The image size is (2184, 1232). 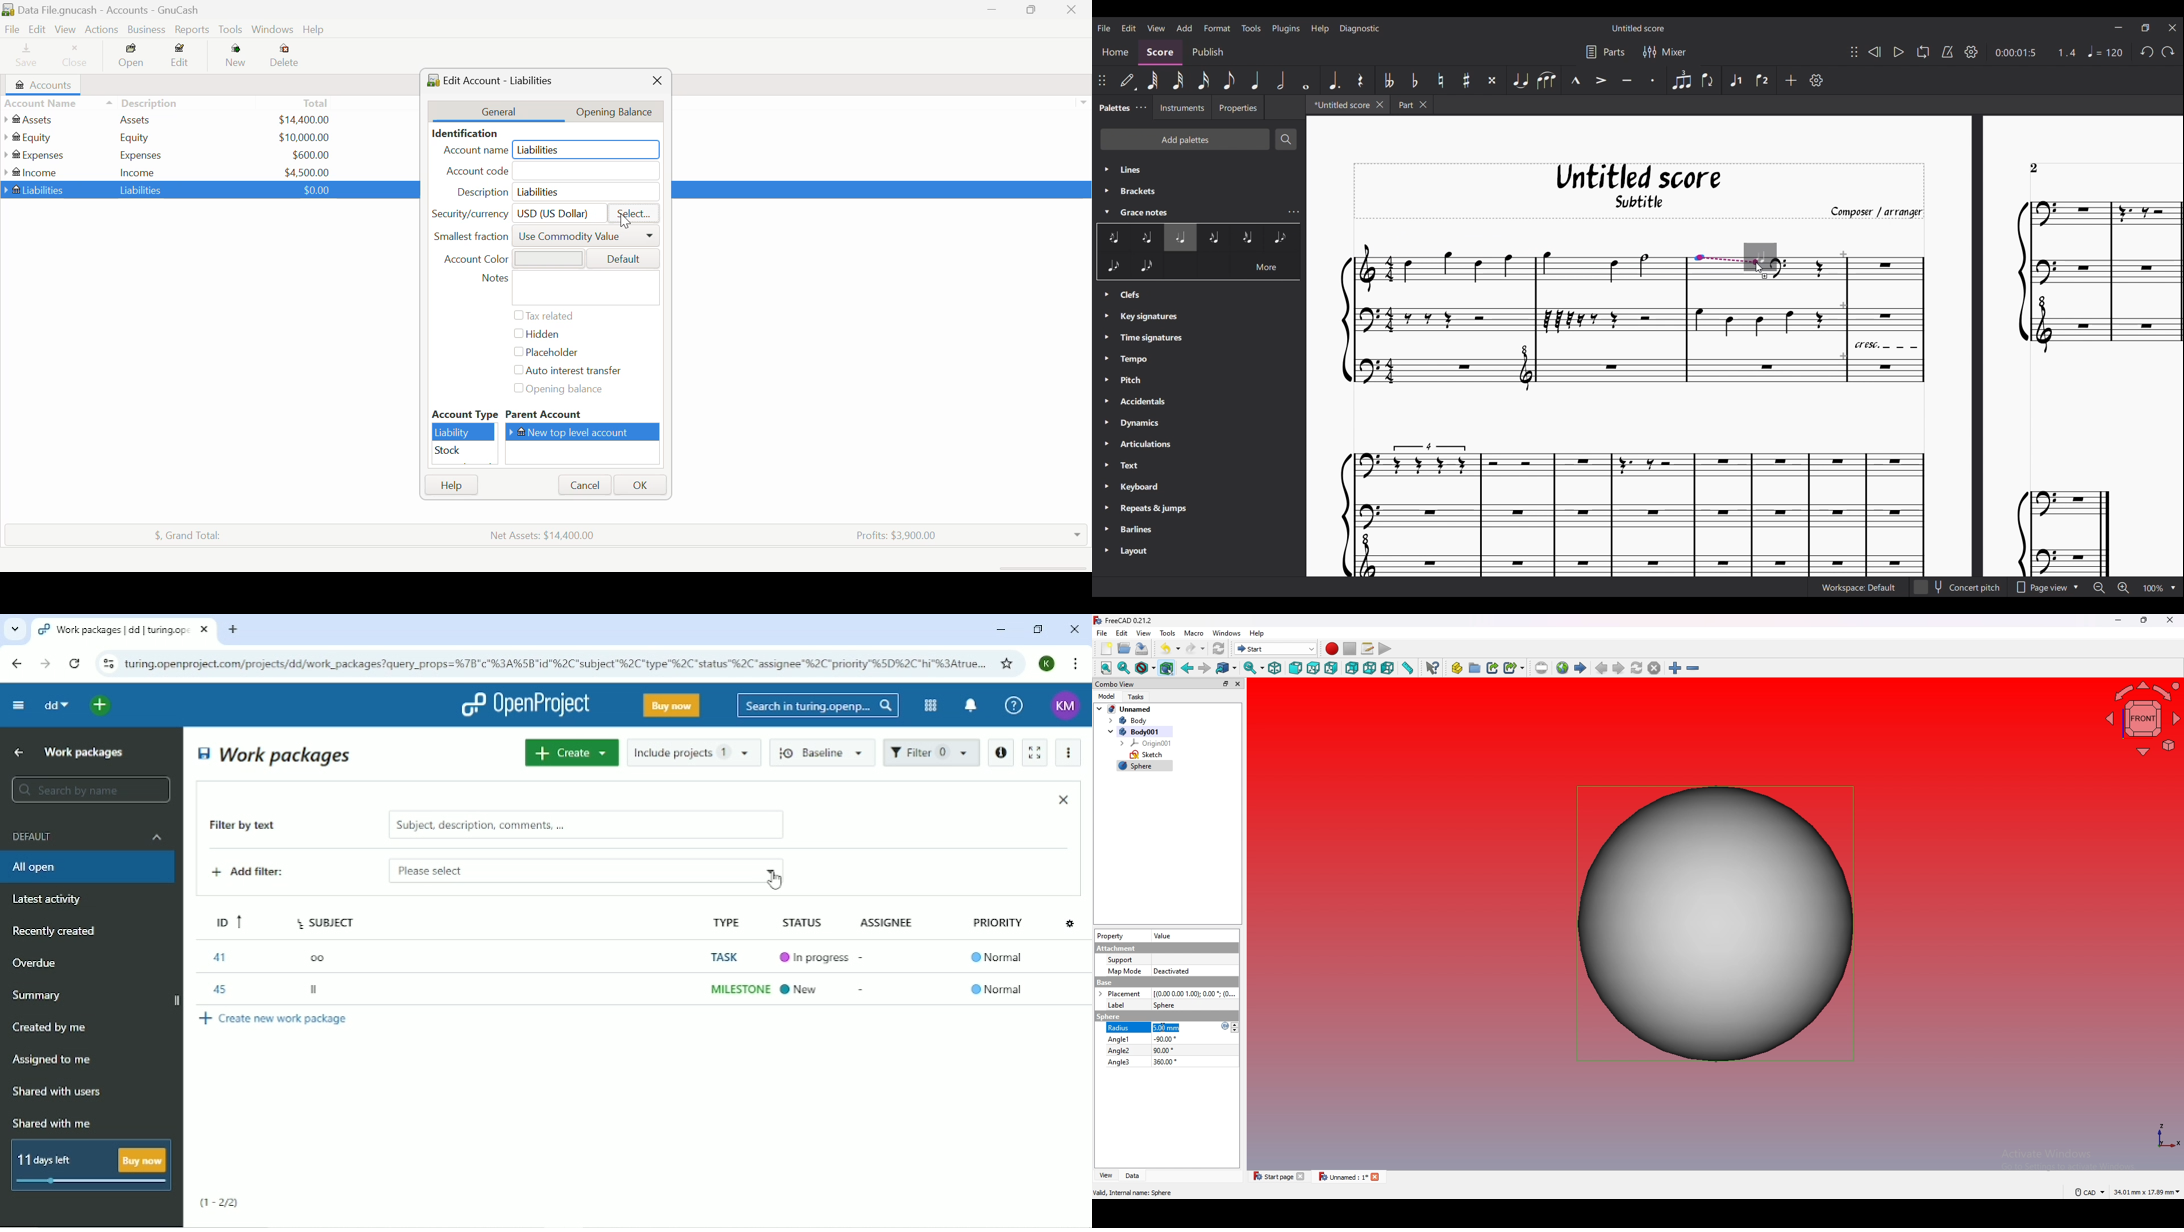 What do you see at coordinates (1350, 649) in the screenshot?
I see `stop macro` at bounding box center [1350, 649].